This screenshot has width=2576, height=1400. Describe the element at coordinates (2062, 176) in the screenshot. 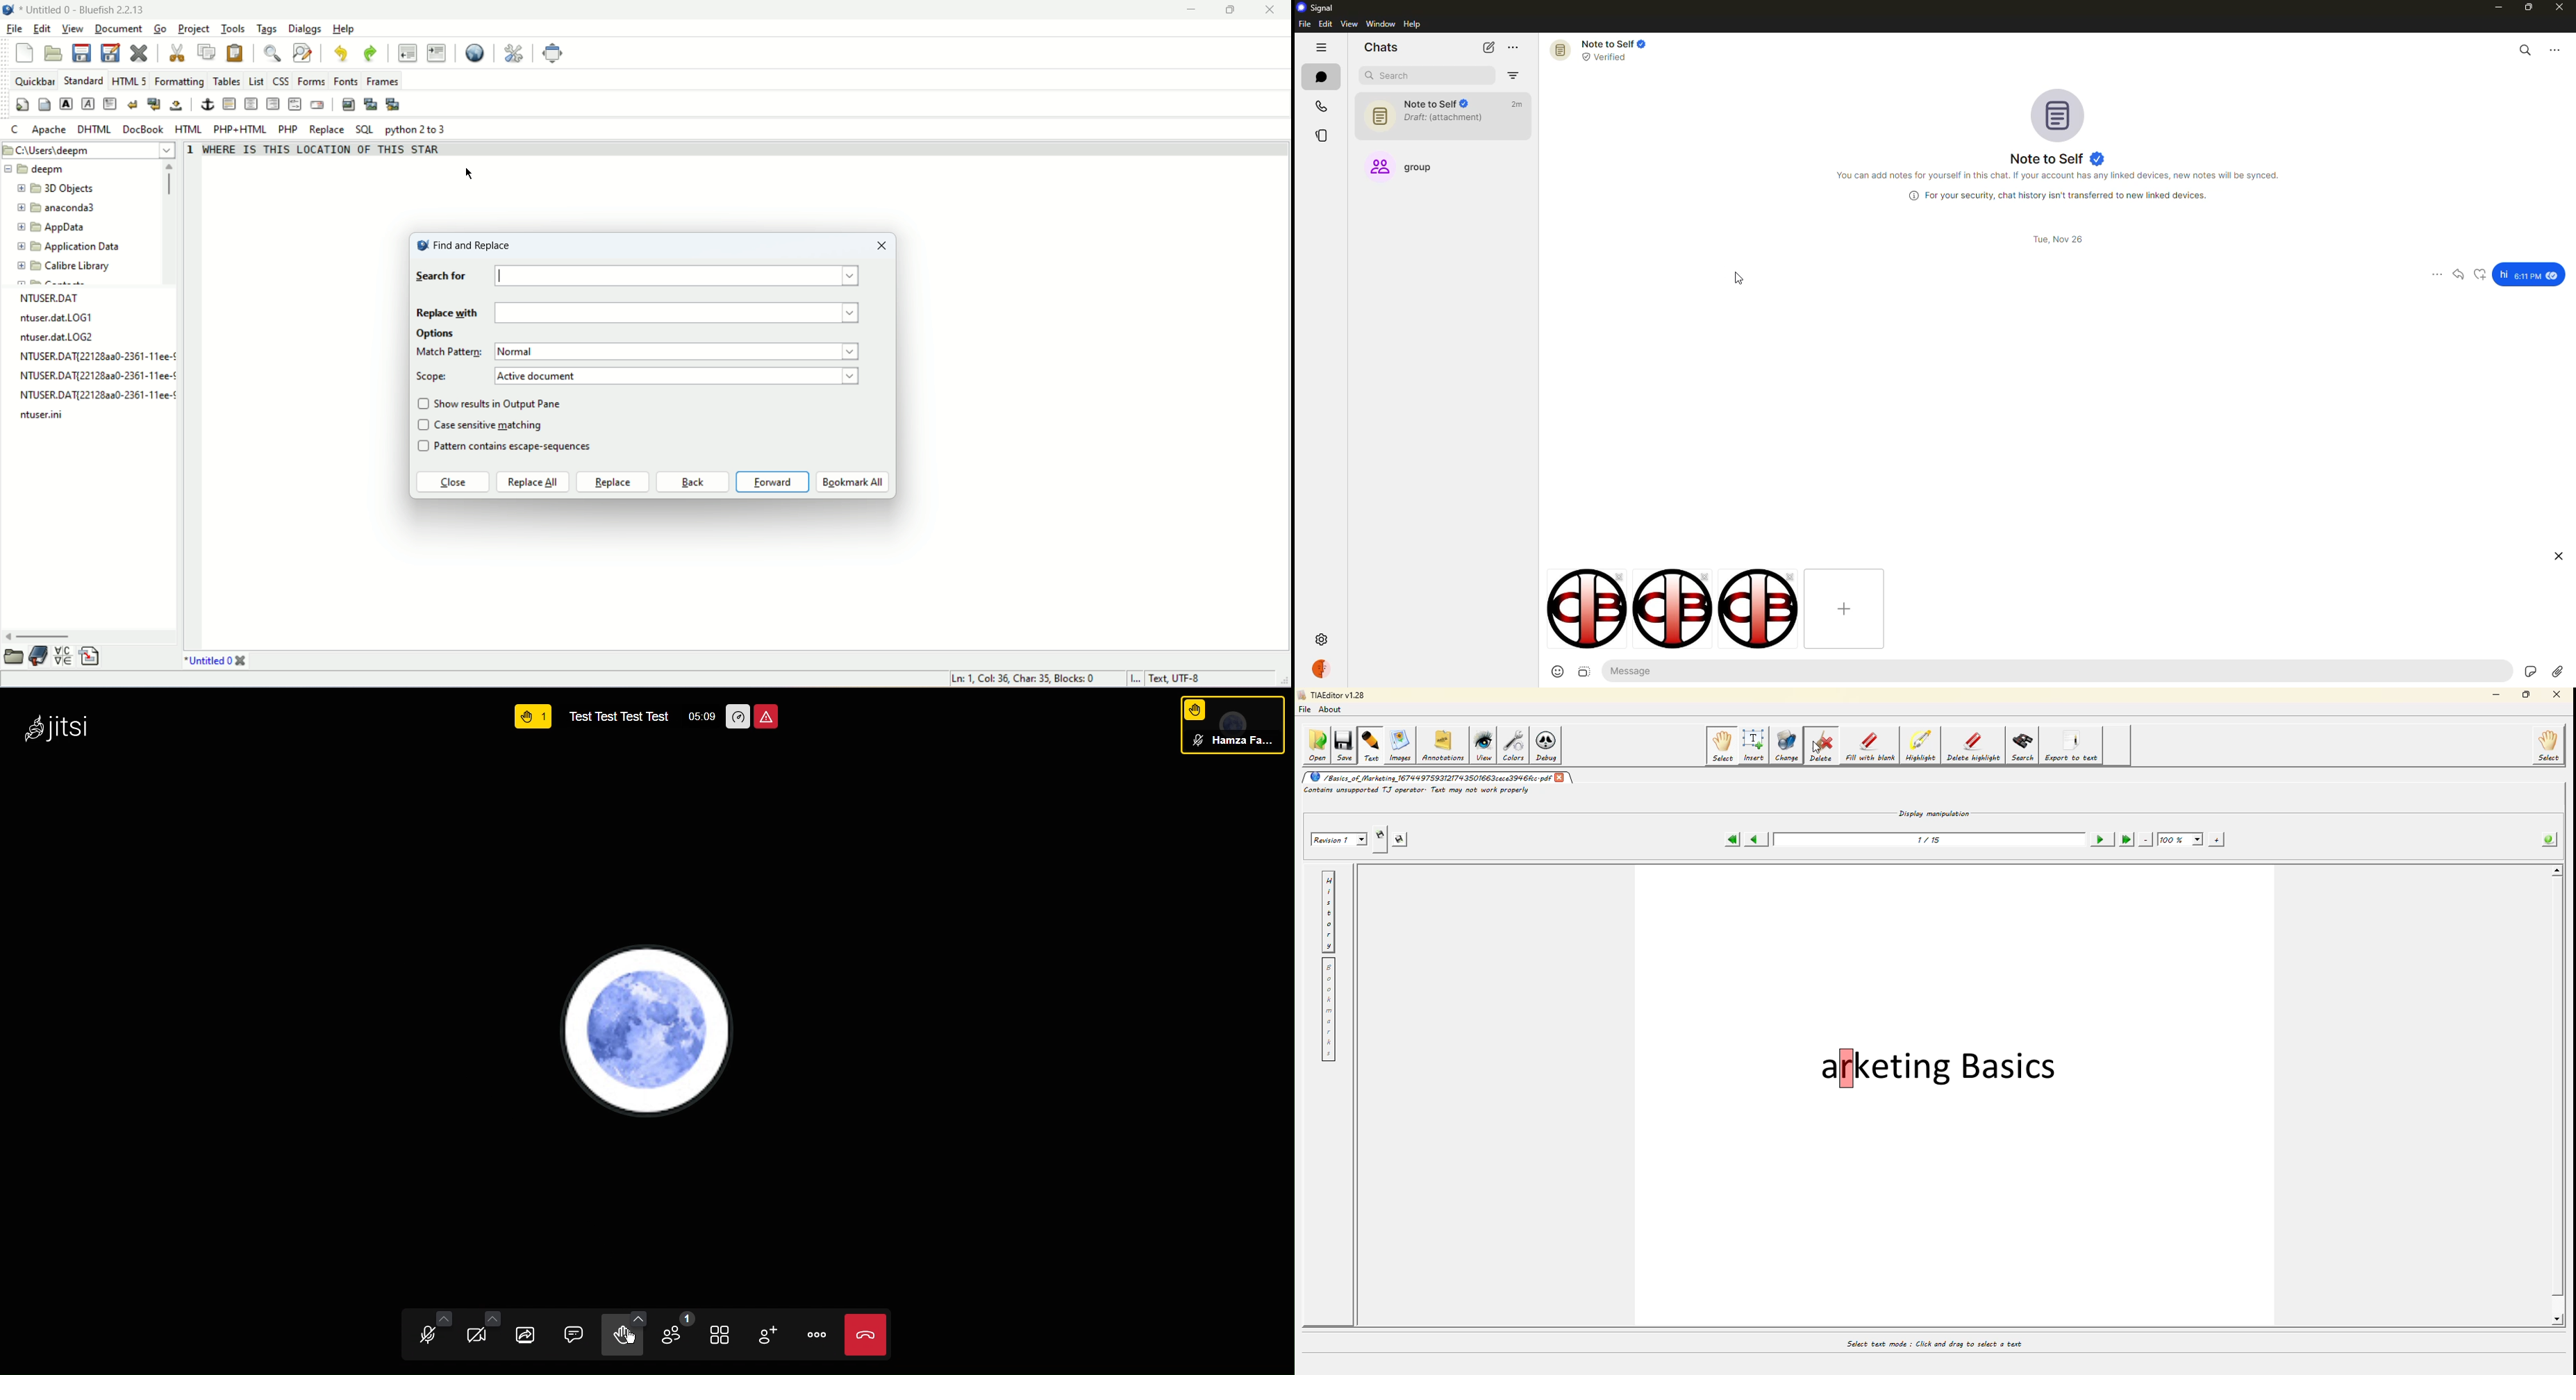

I see `info` at that location.